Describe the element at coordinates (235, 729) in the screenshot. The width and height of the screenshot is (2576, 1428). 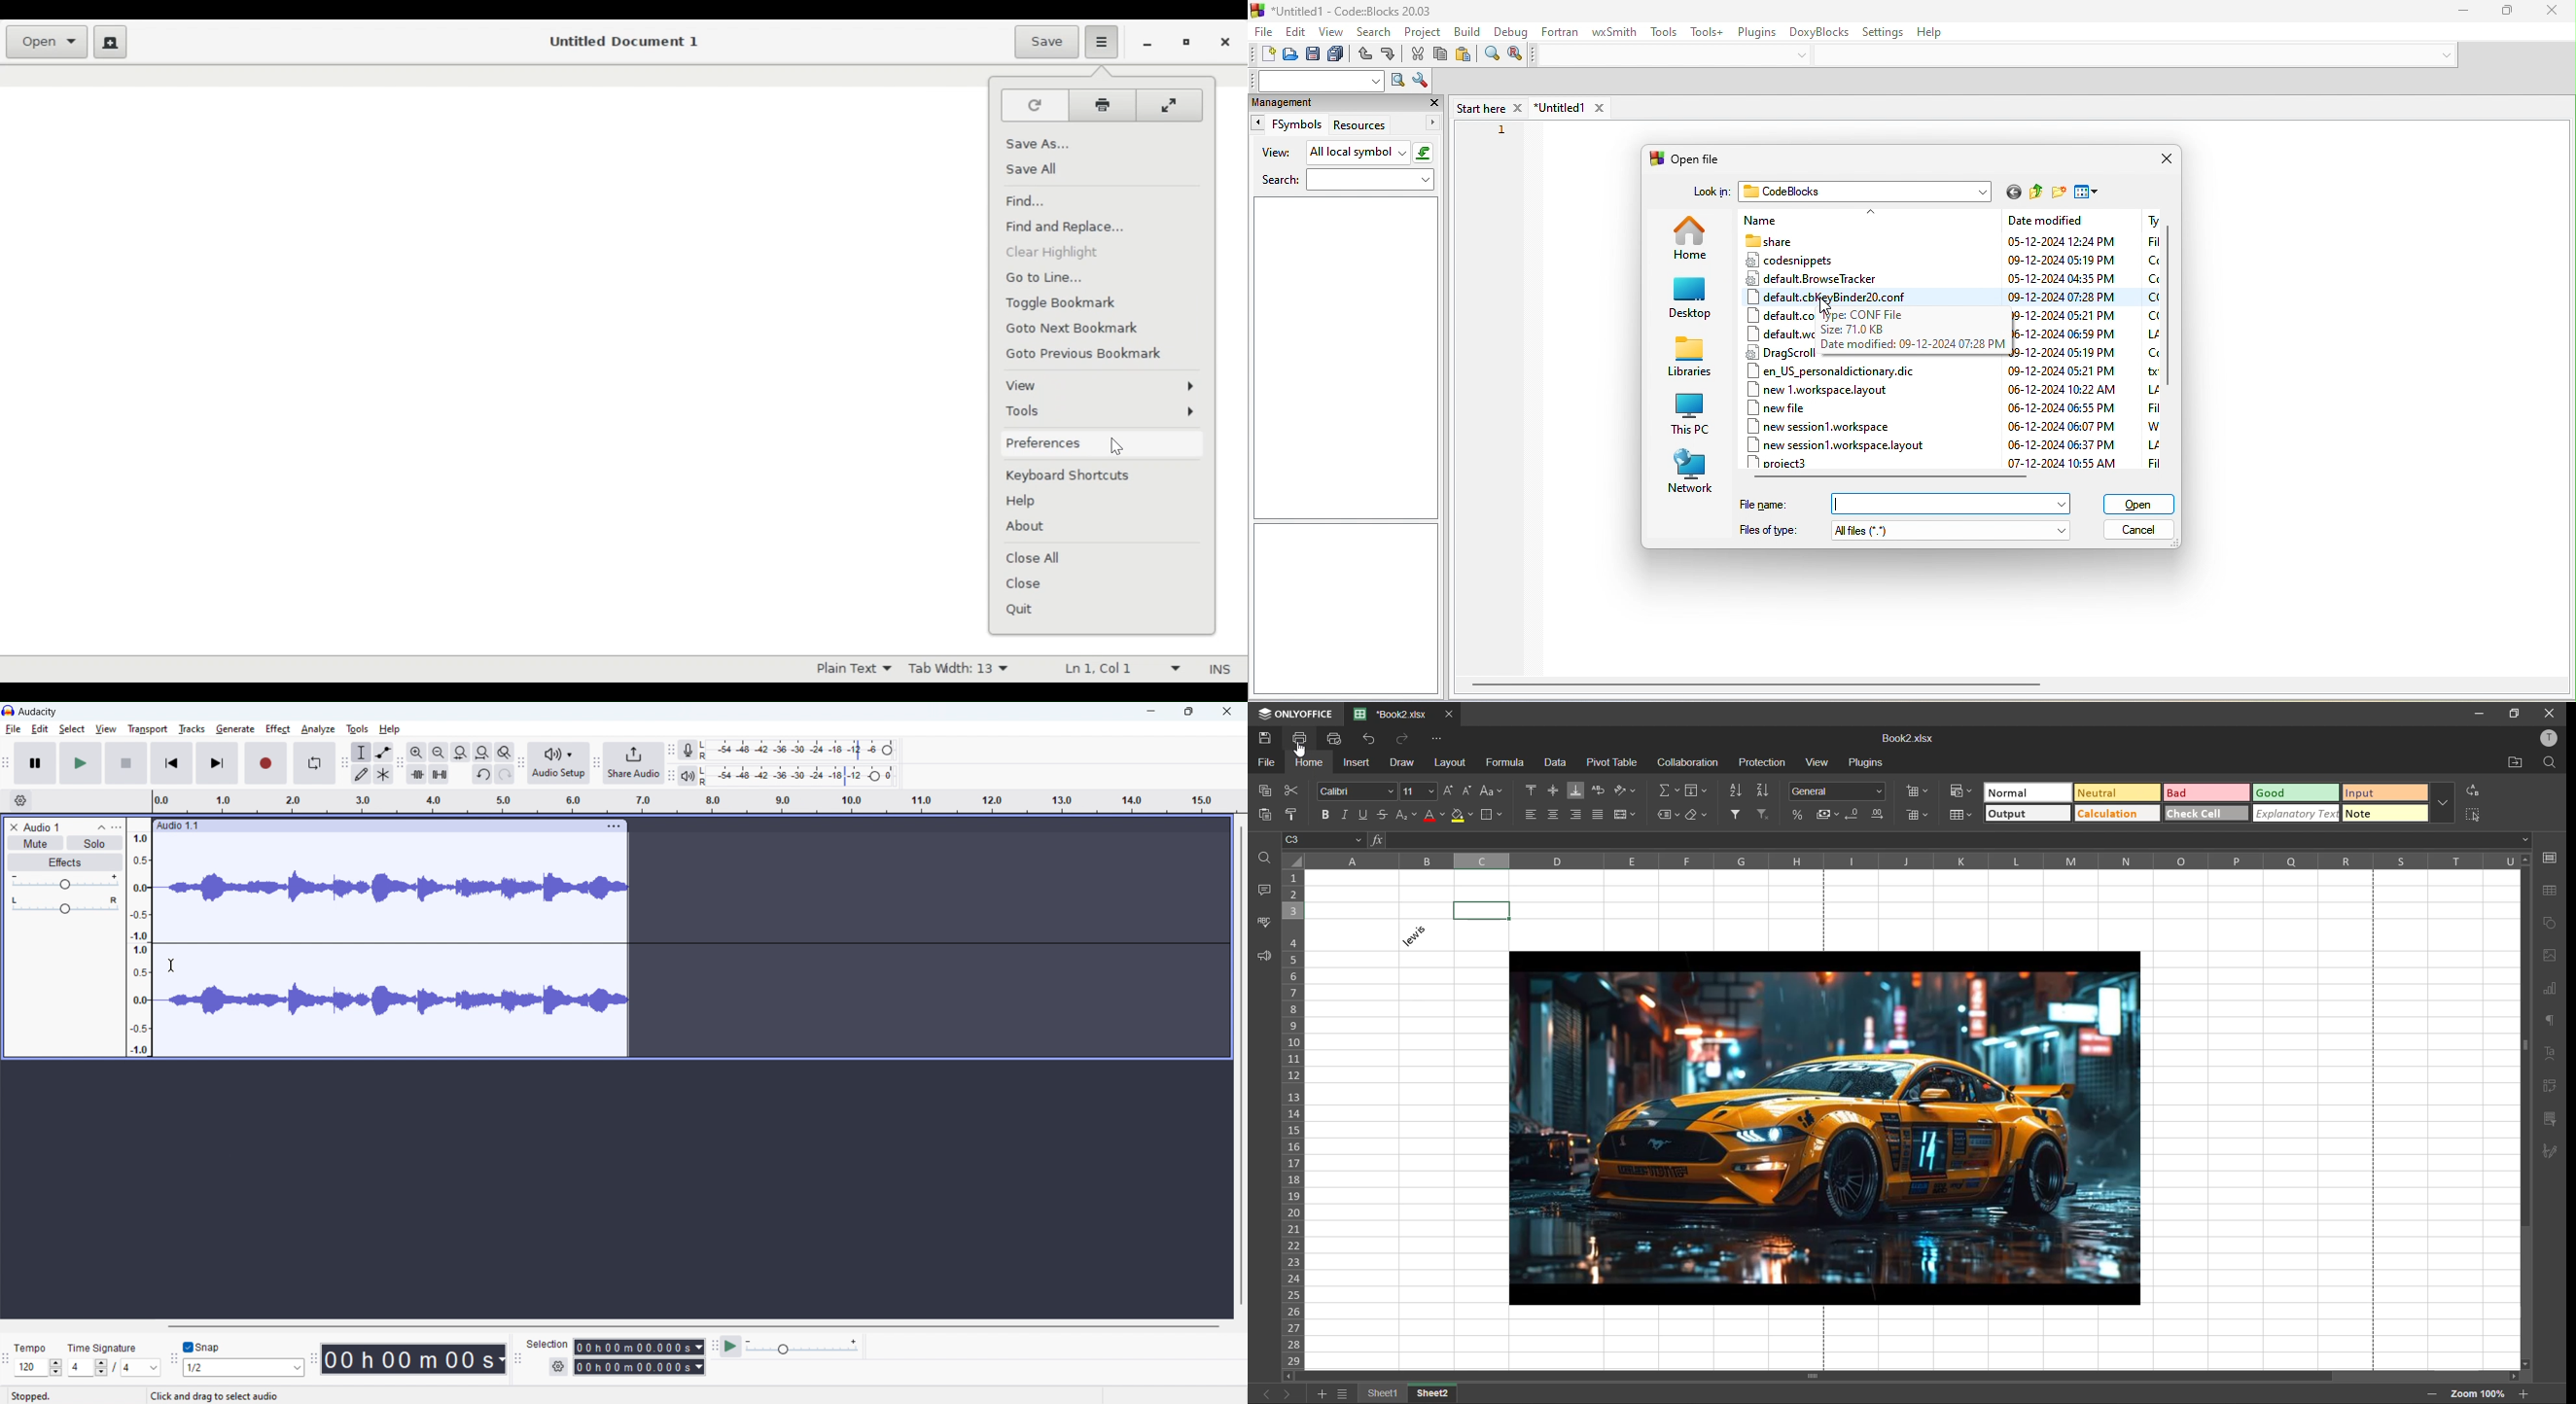
I see `generate` at that location.